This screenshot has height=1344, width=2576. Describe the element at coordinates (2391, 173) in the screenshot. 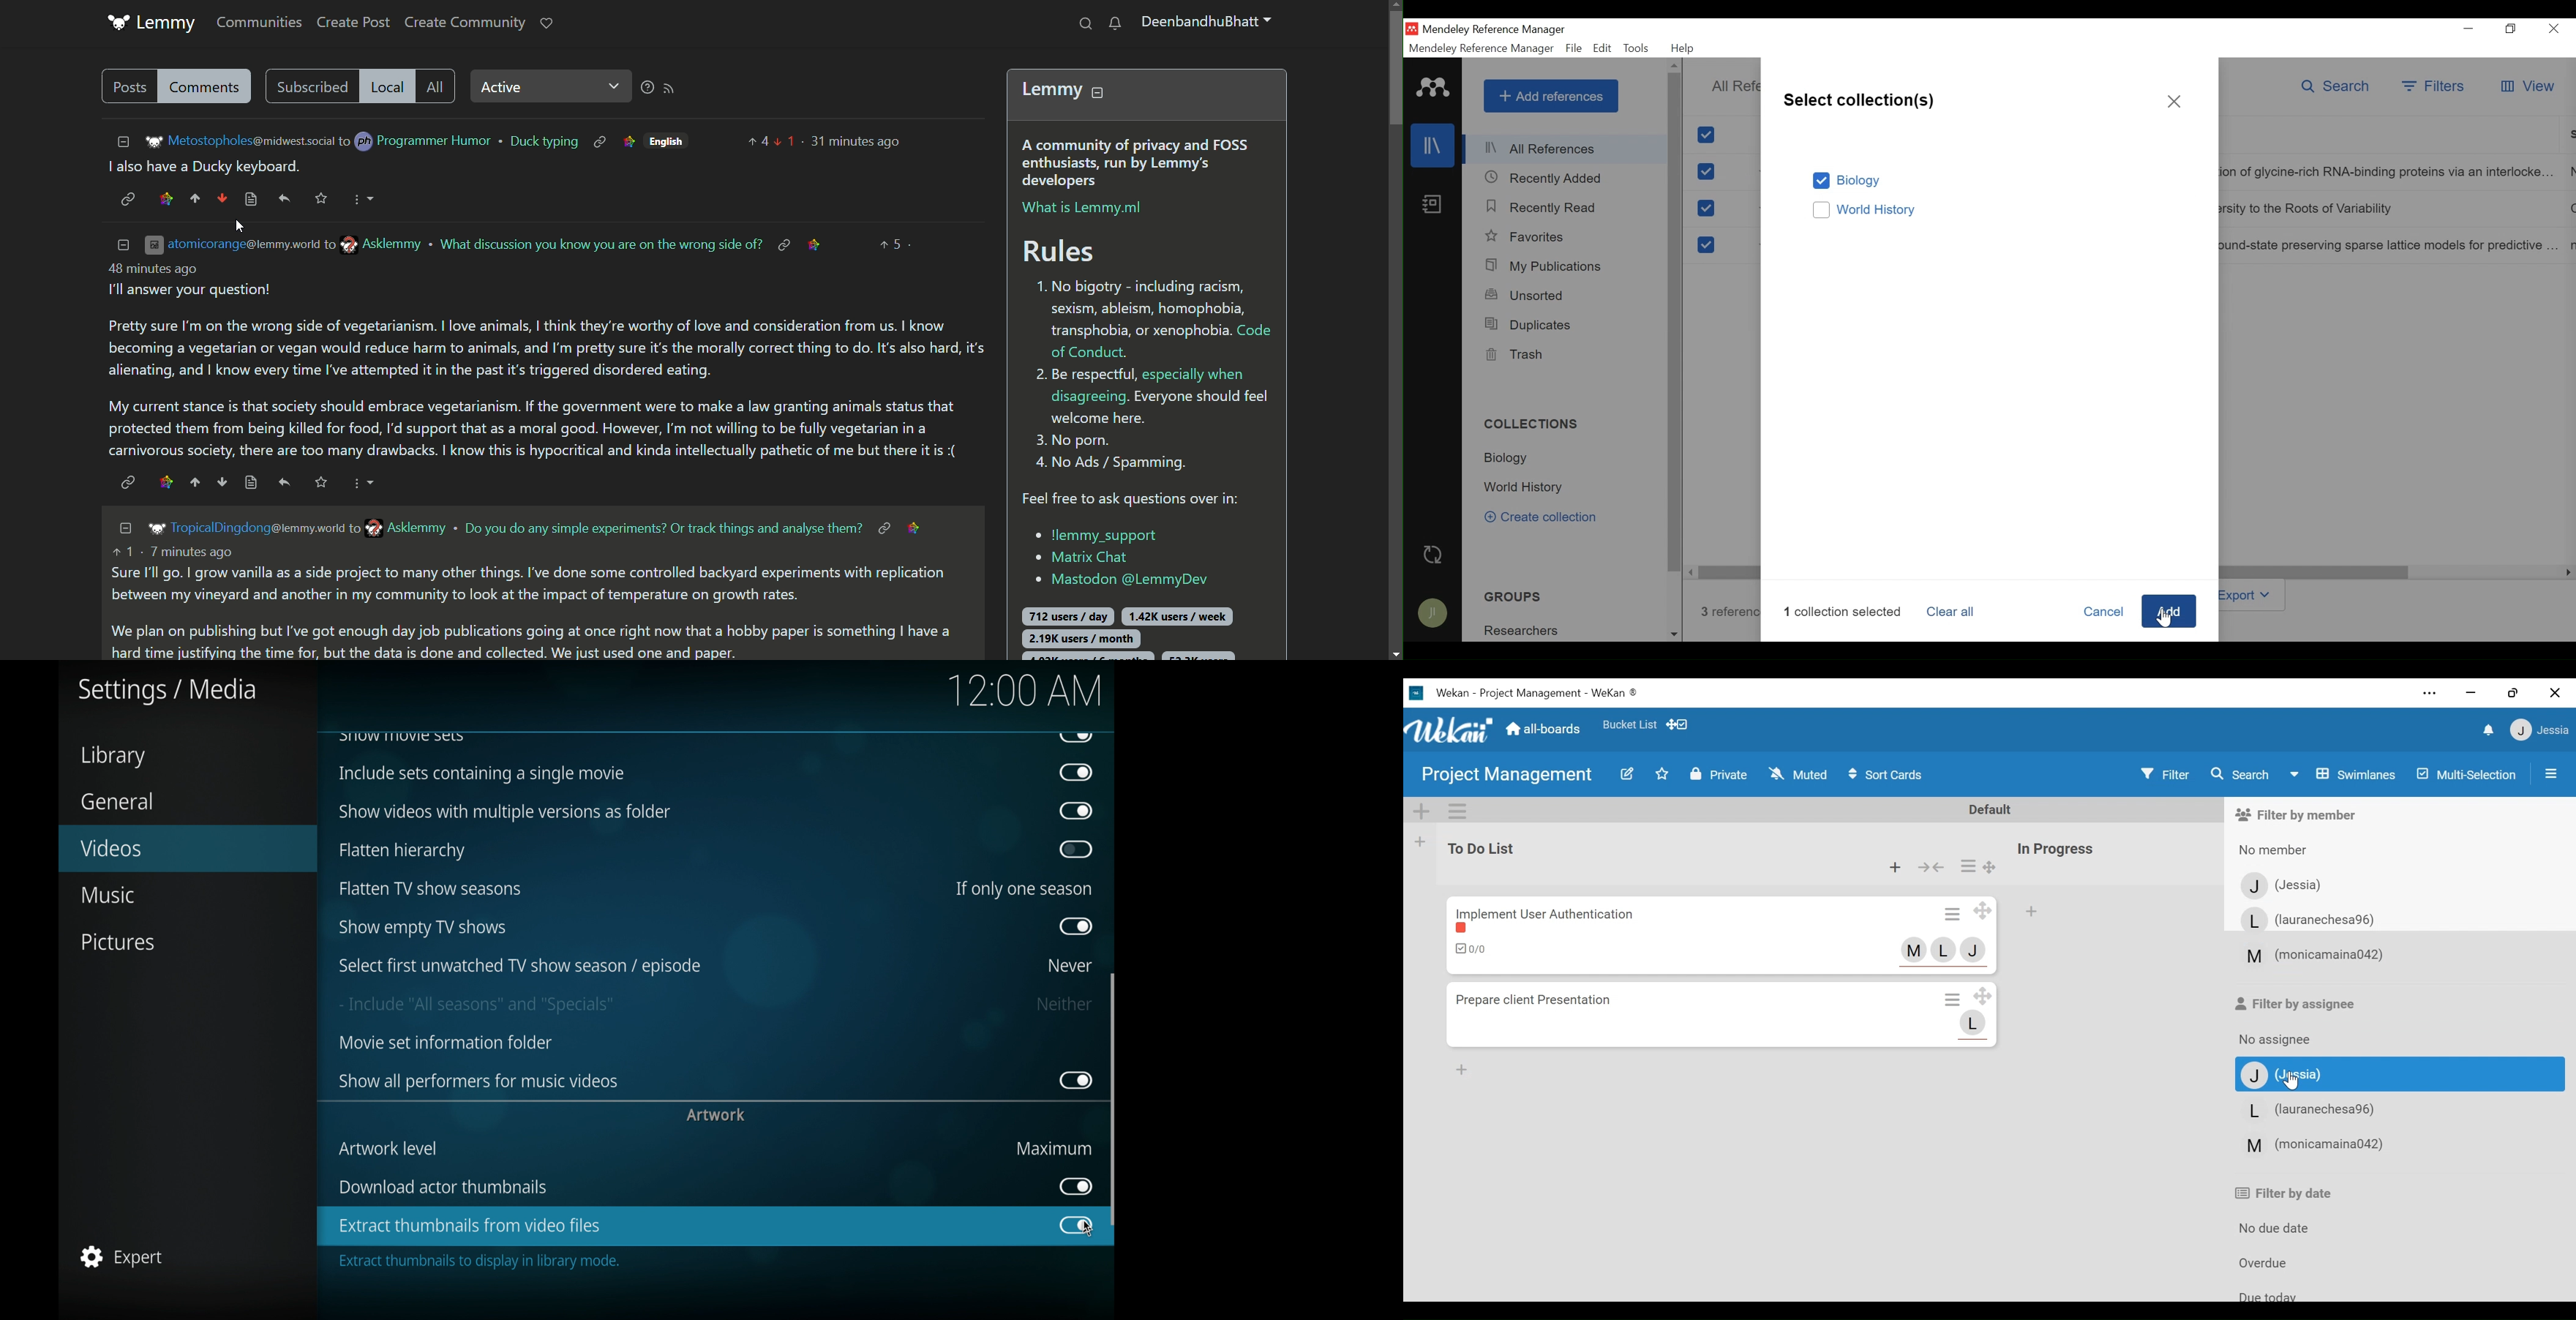

I see `Journal title` at that location.